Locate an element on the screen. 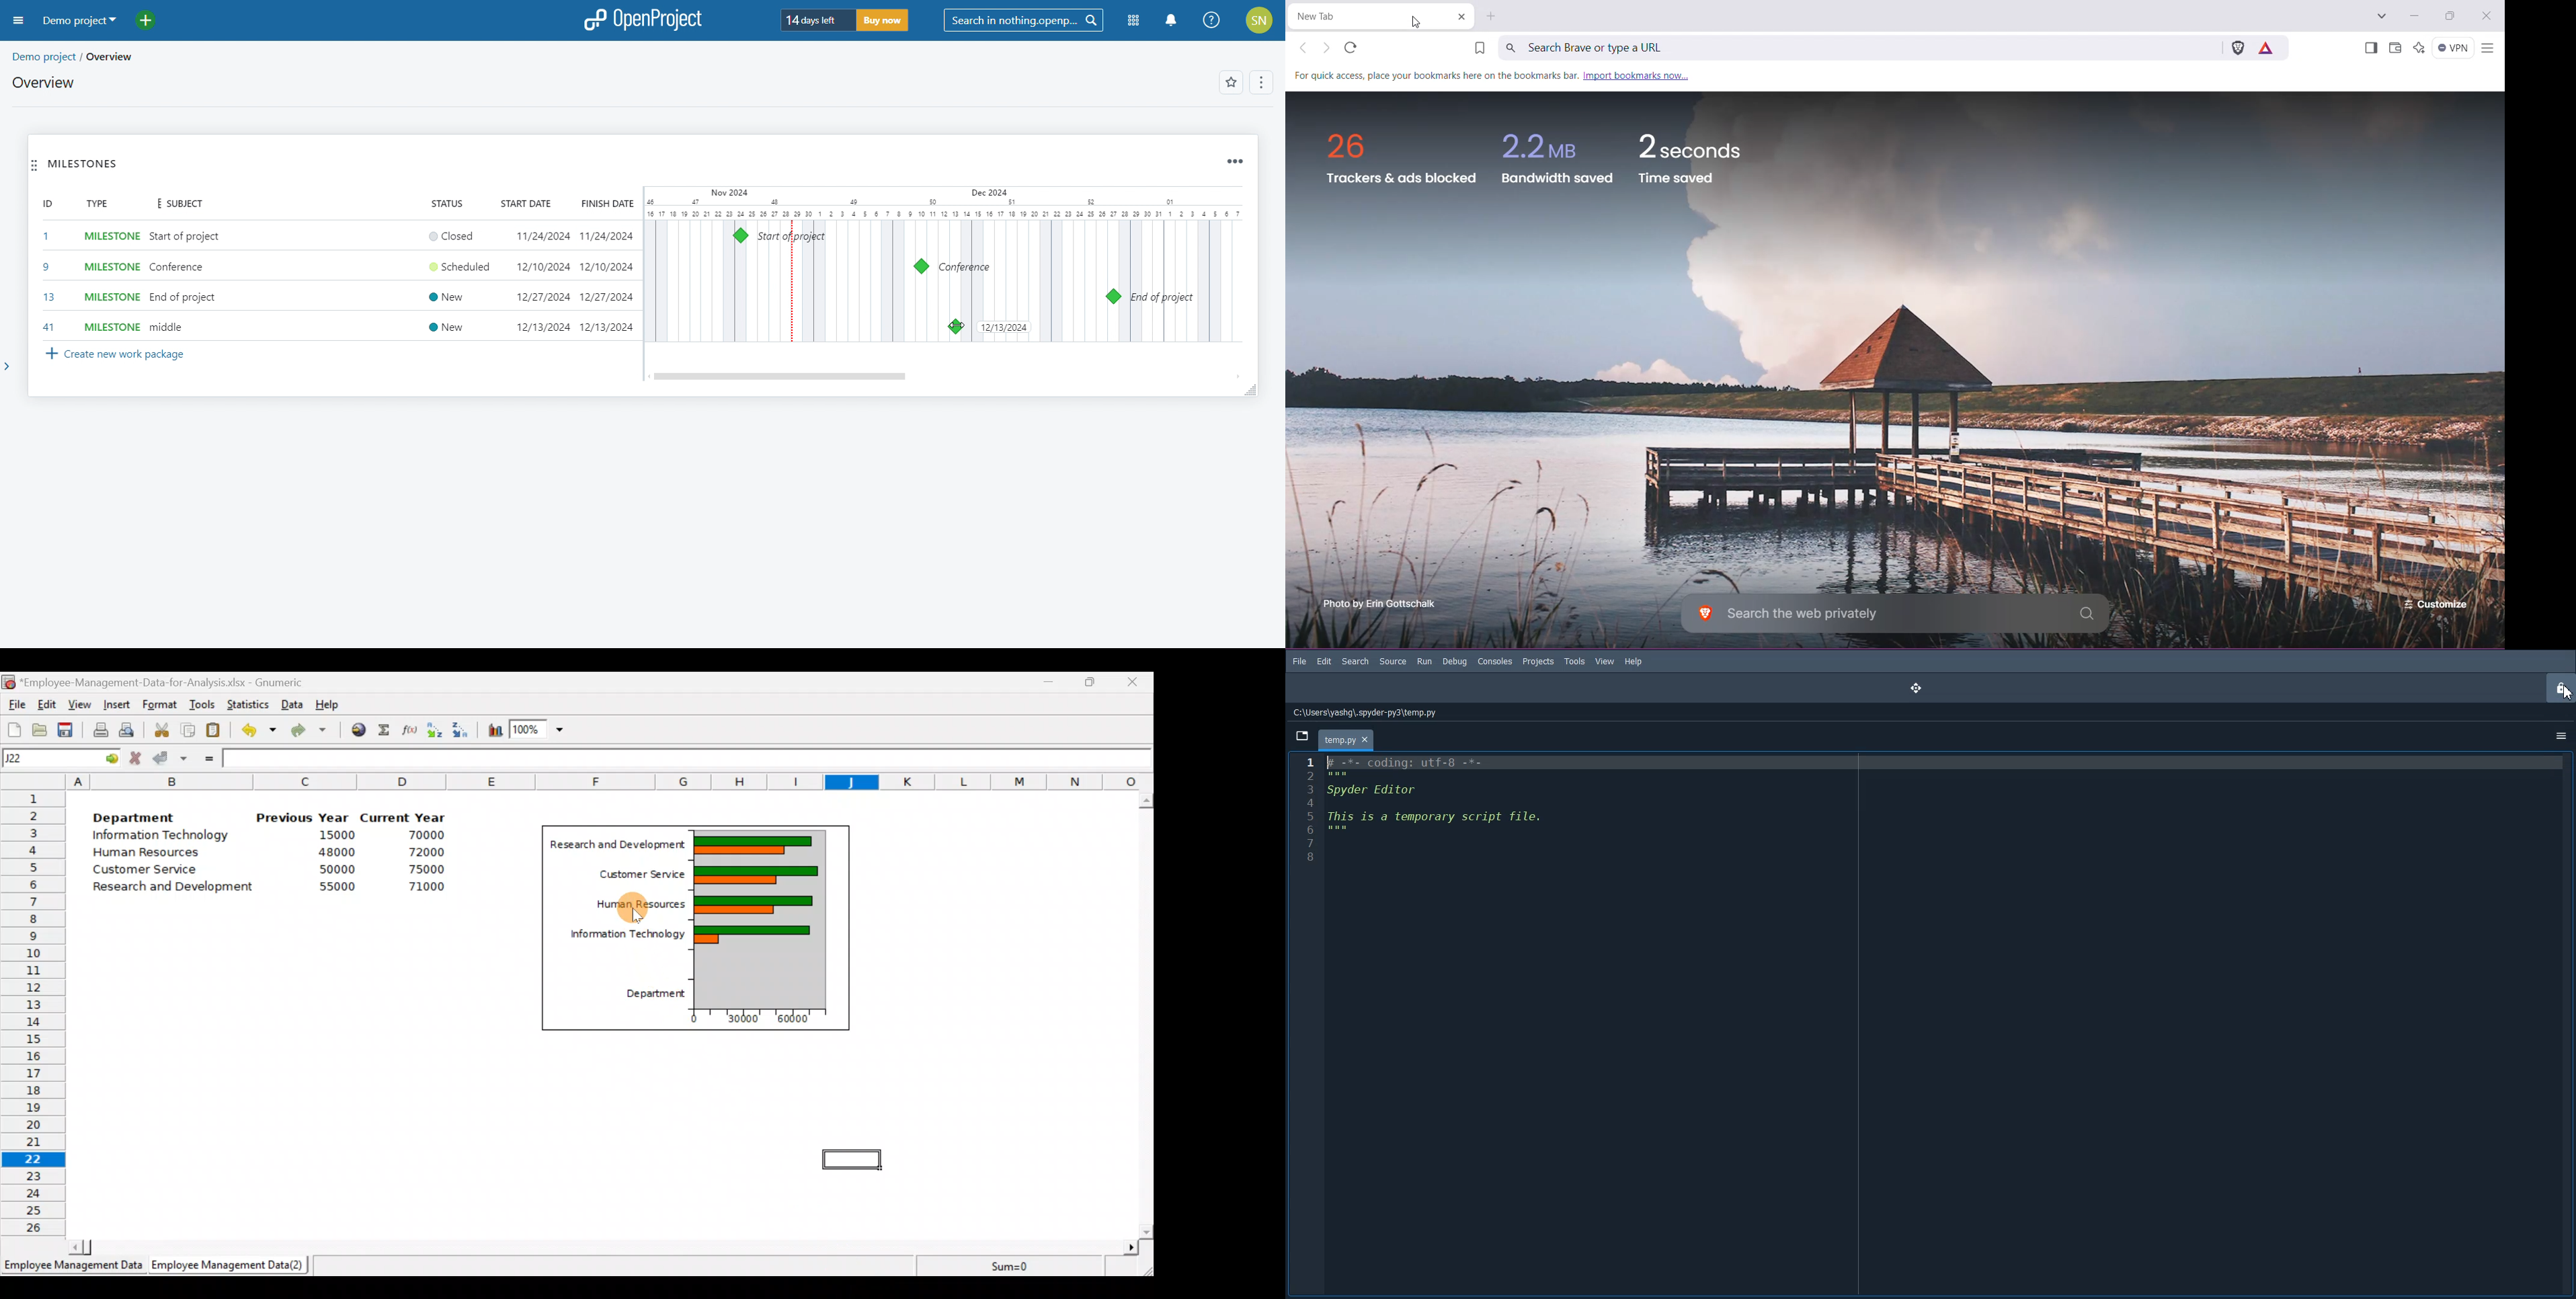 This screenshot has height=1316, width=2576. Copy the selection is located at coordinates (191, 730).